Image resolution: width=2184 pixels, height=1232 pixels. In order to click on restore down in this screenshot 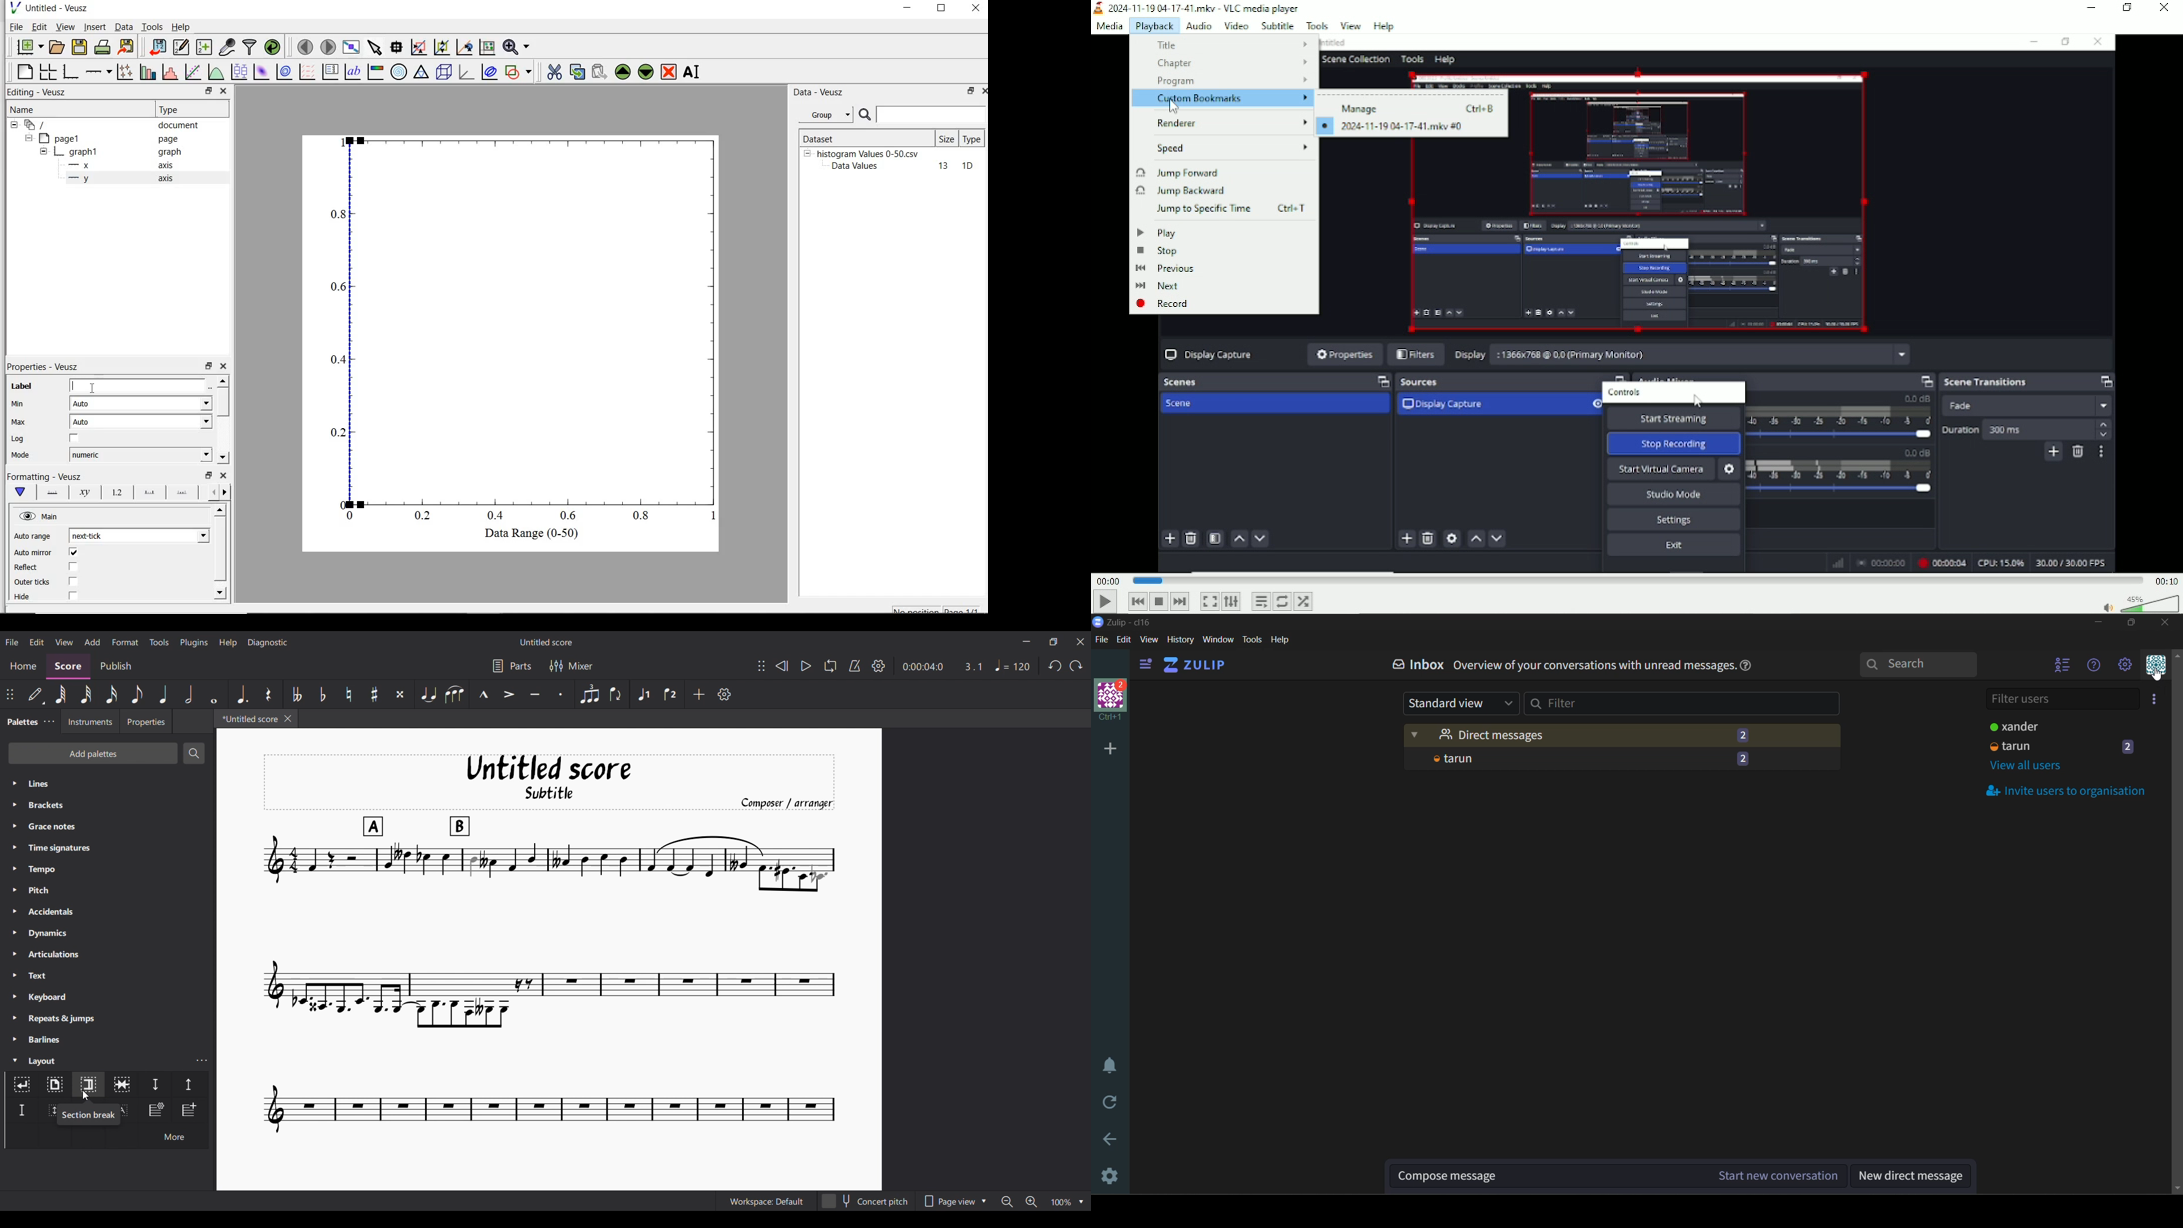, I will do `click(967, 92)`.